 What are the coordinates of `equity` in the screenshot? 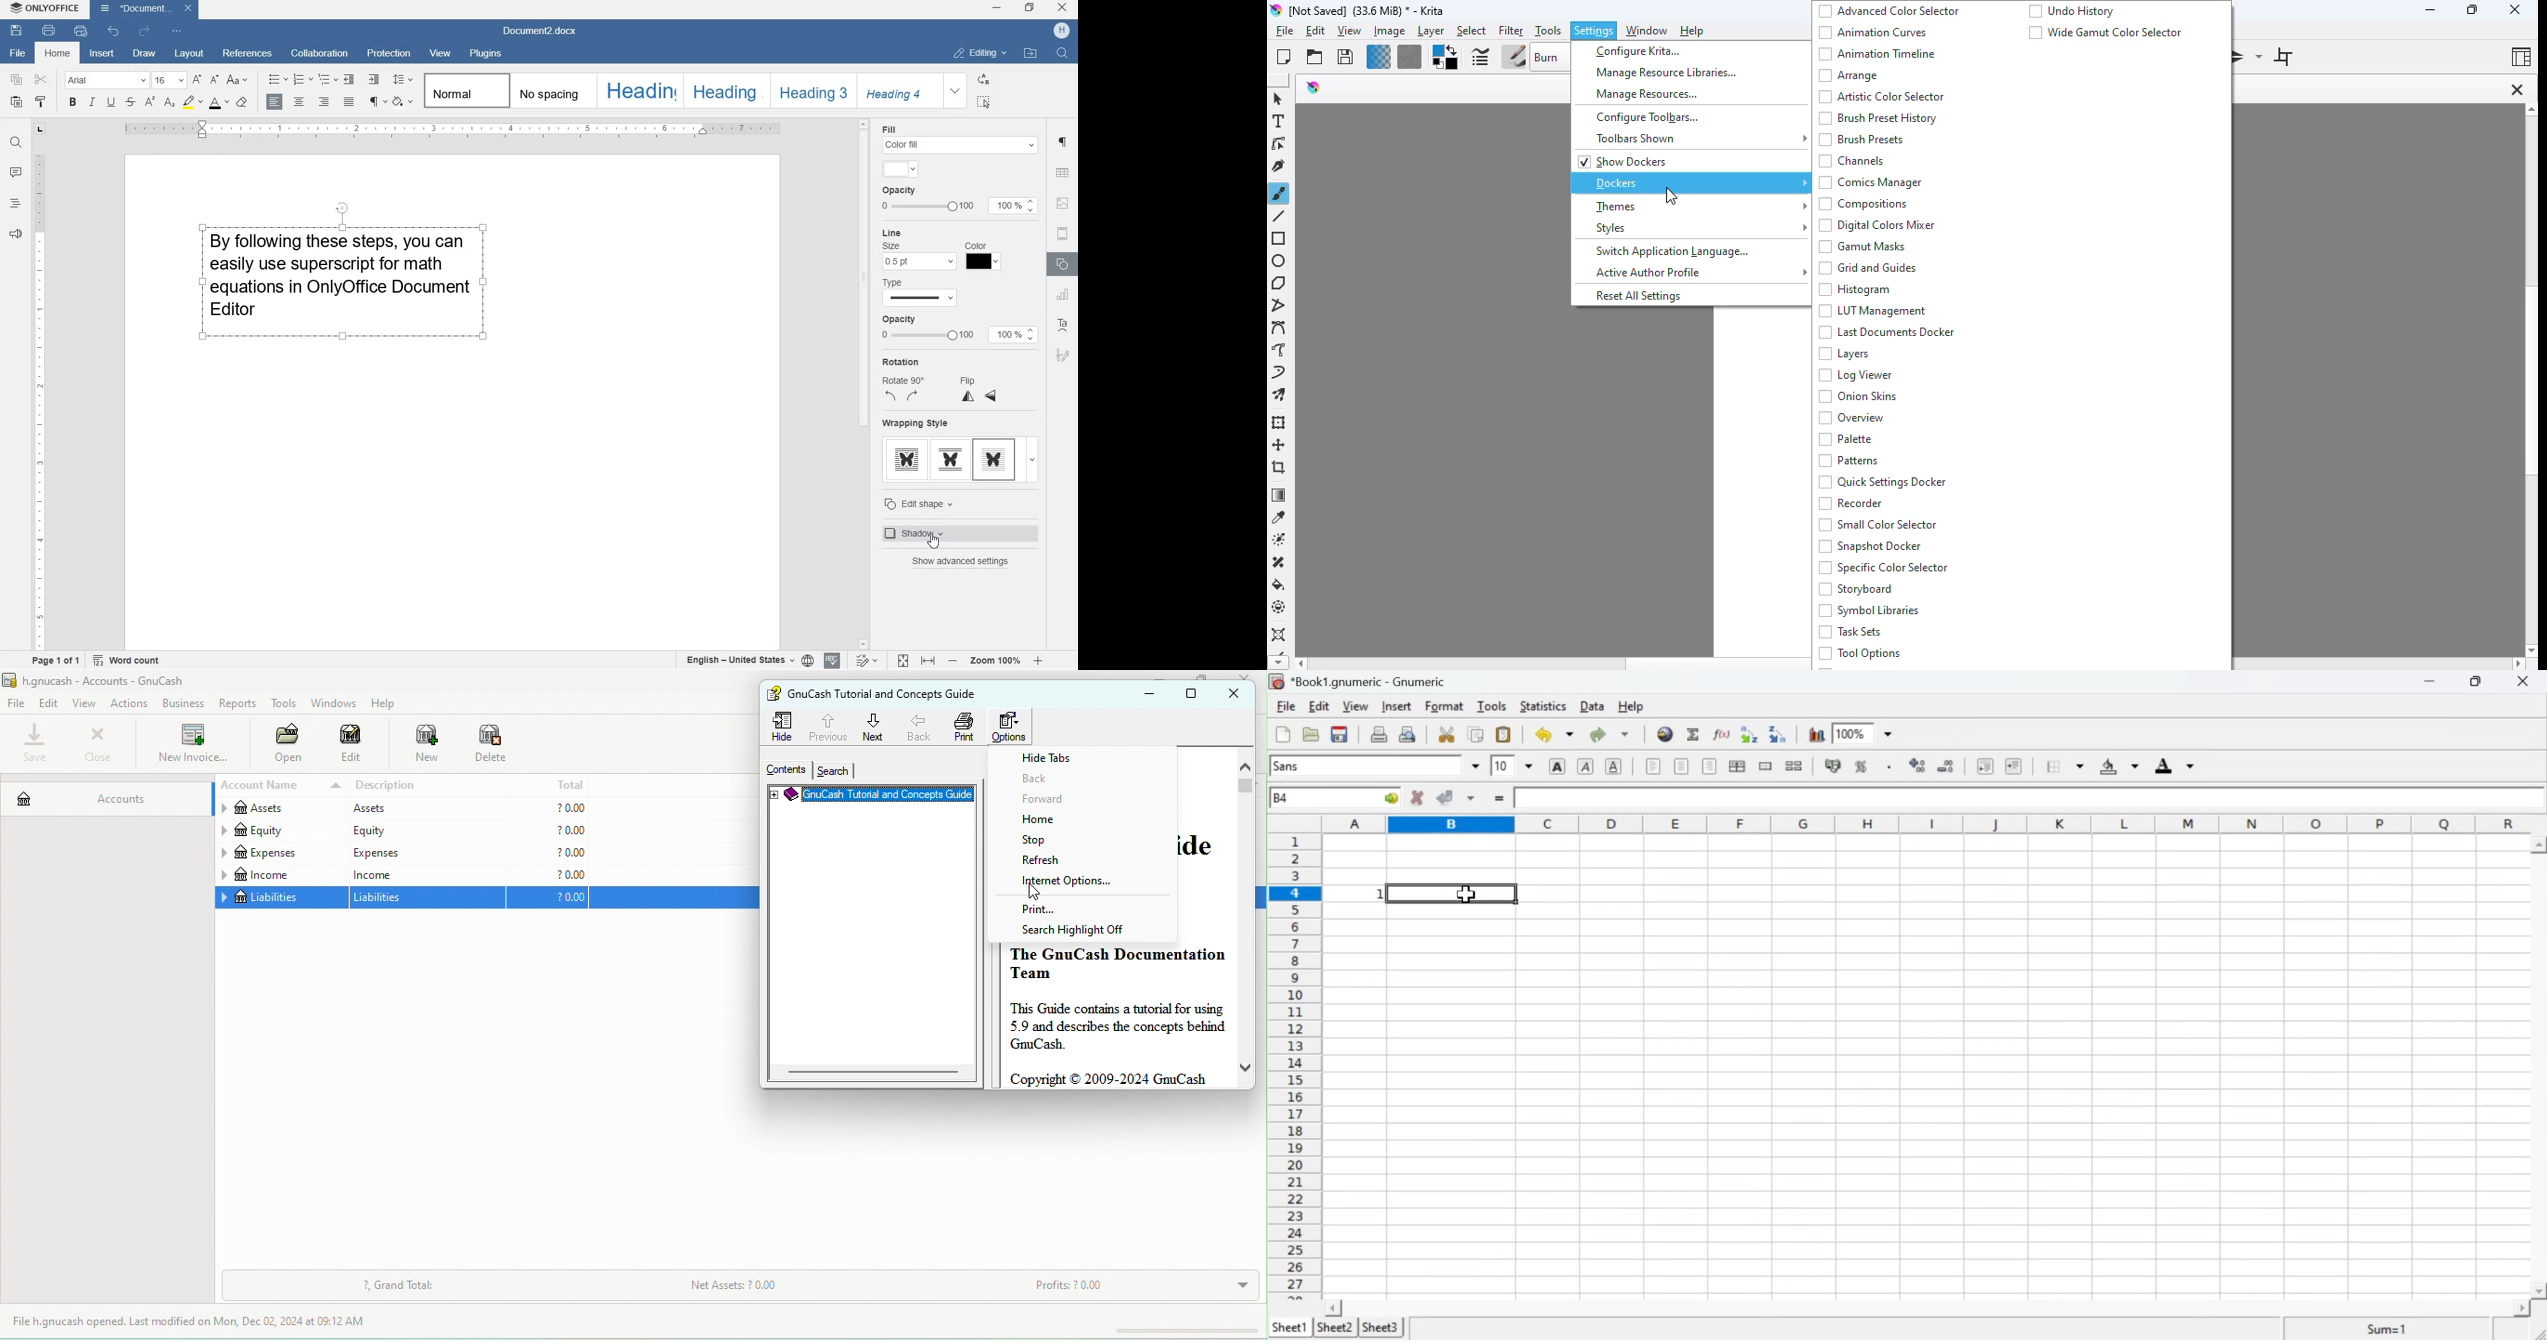 It's located at (279, 831).